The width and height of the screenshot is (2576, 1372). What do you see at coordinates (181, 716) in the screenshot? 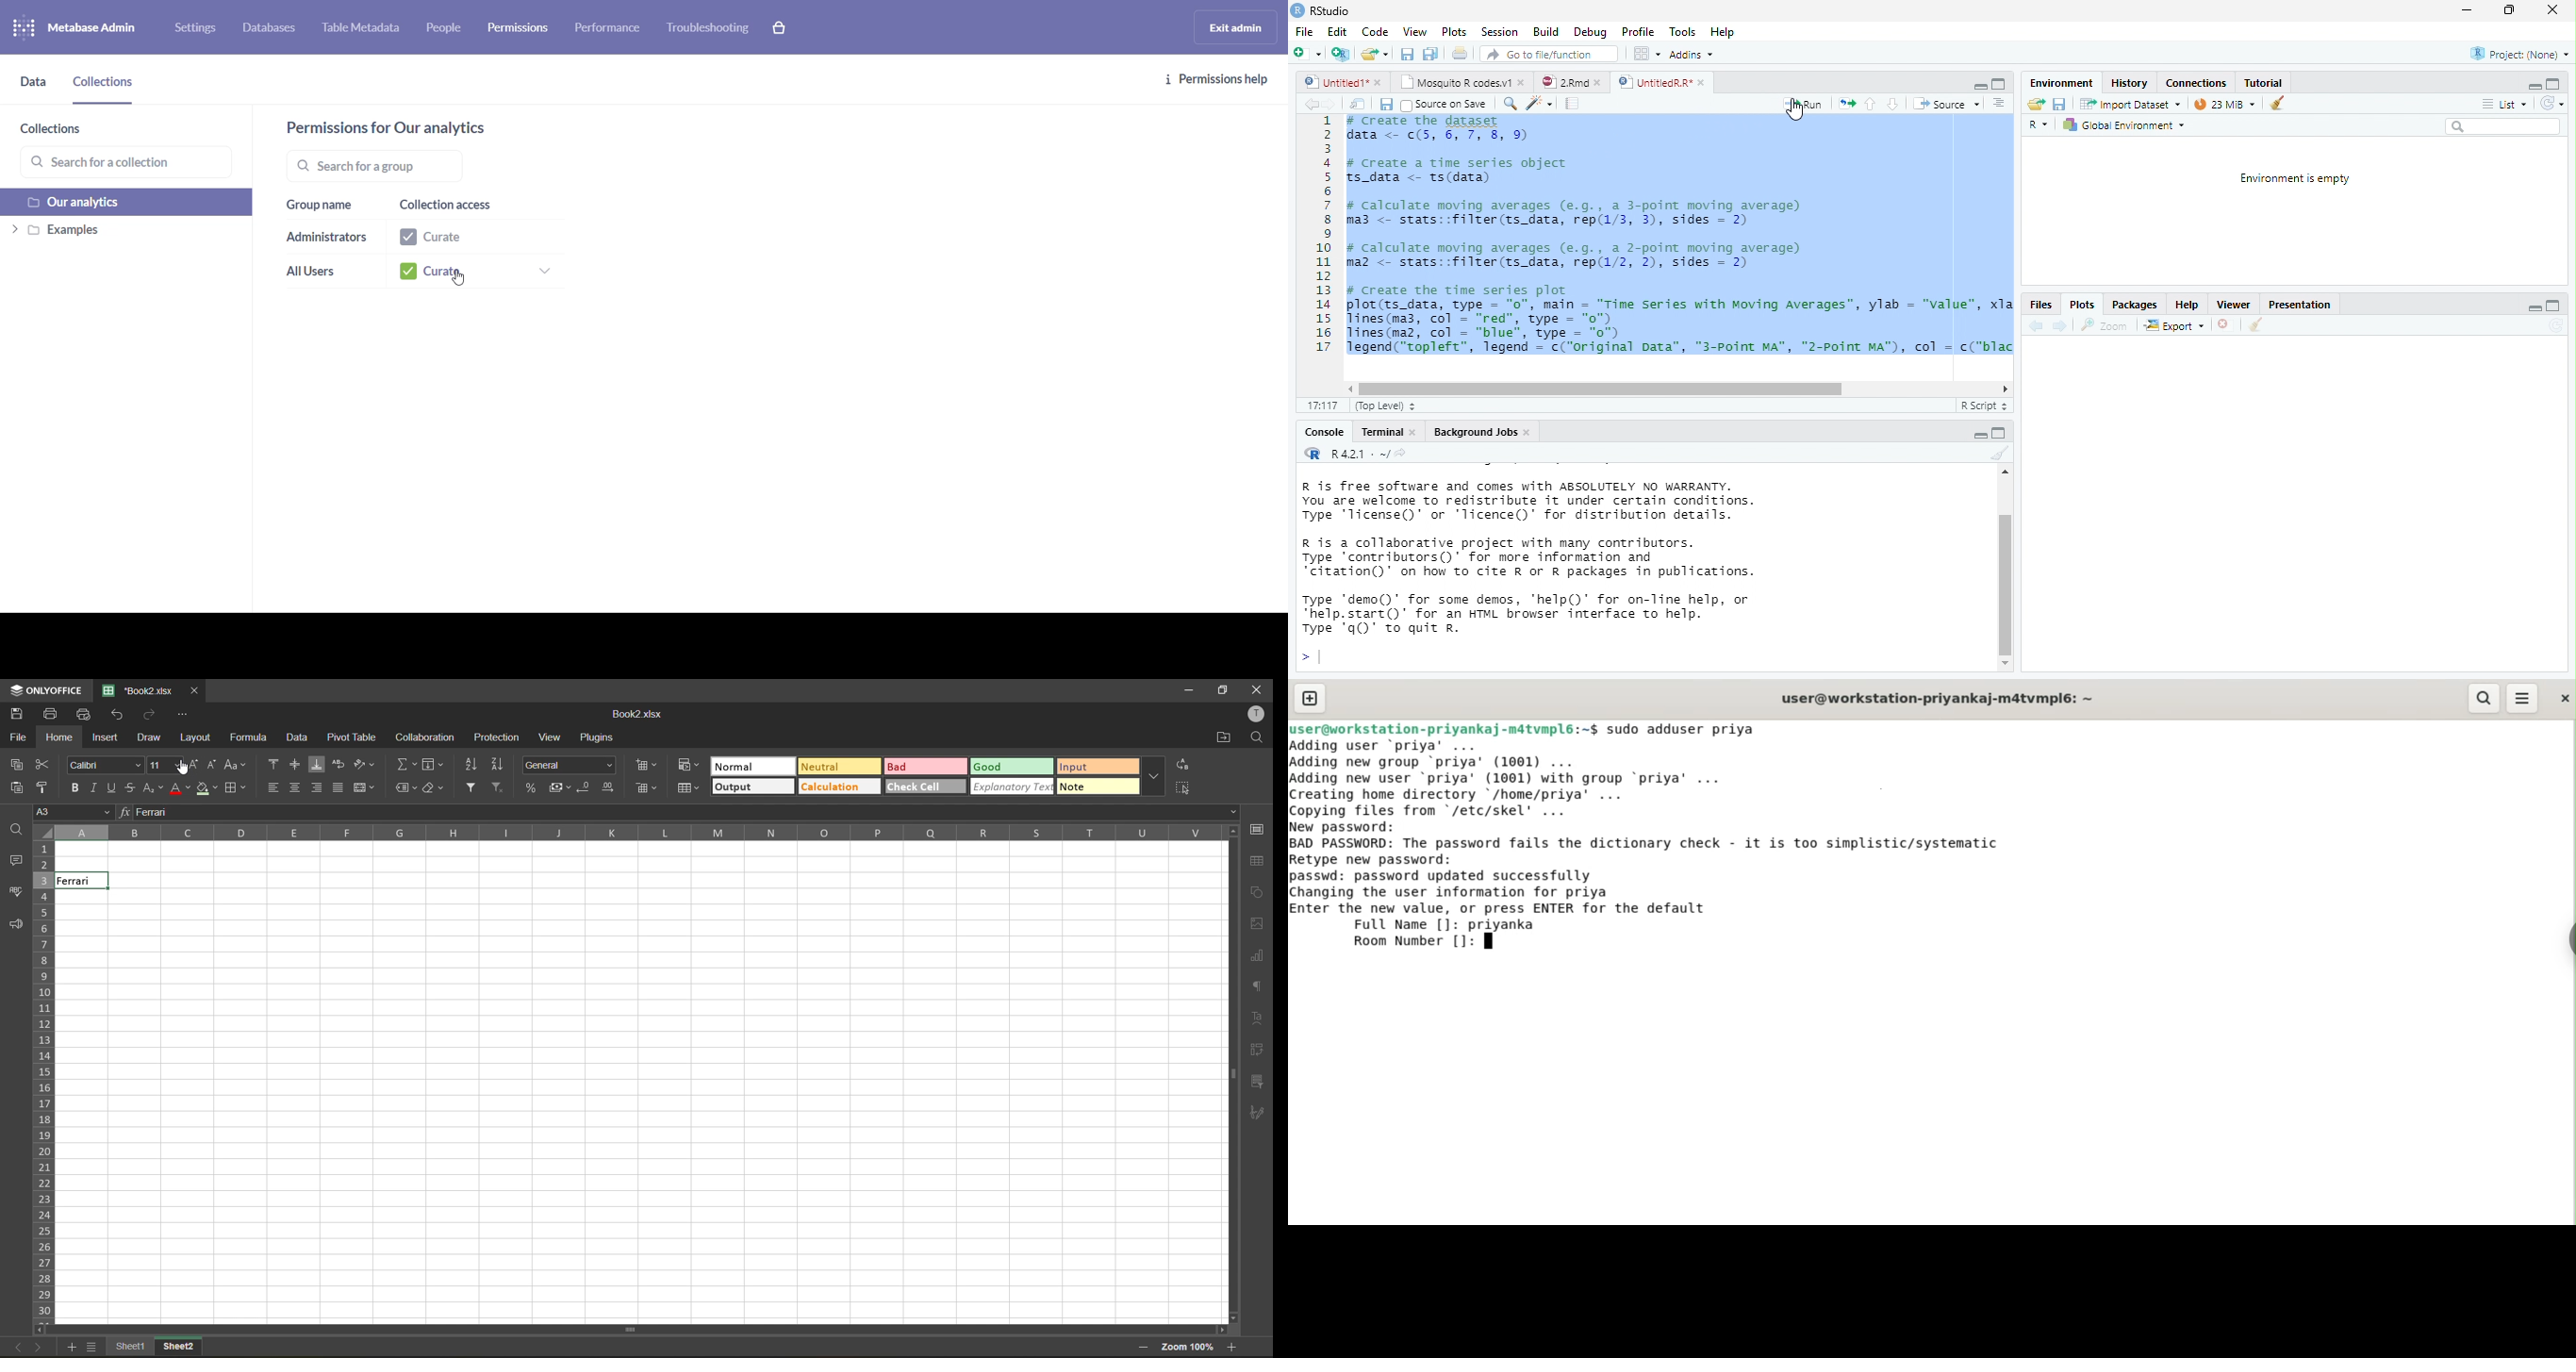
I see `customize quick access toolbar` at bounding box center [181, 716].